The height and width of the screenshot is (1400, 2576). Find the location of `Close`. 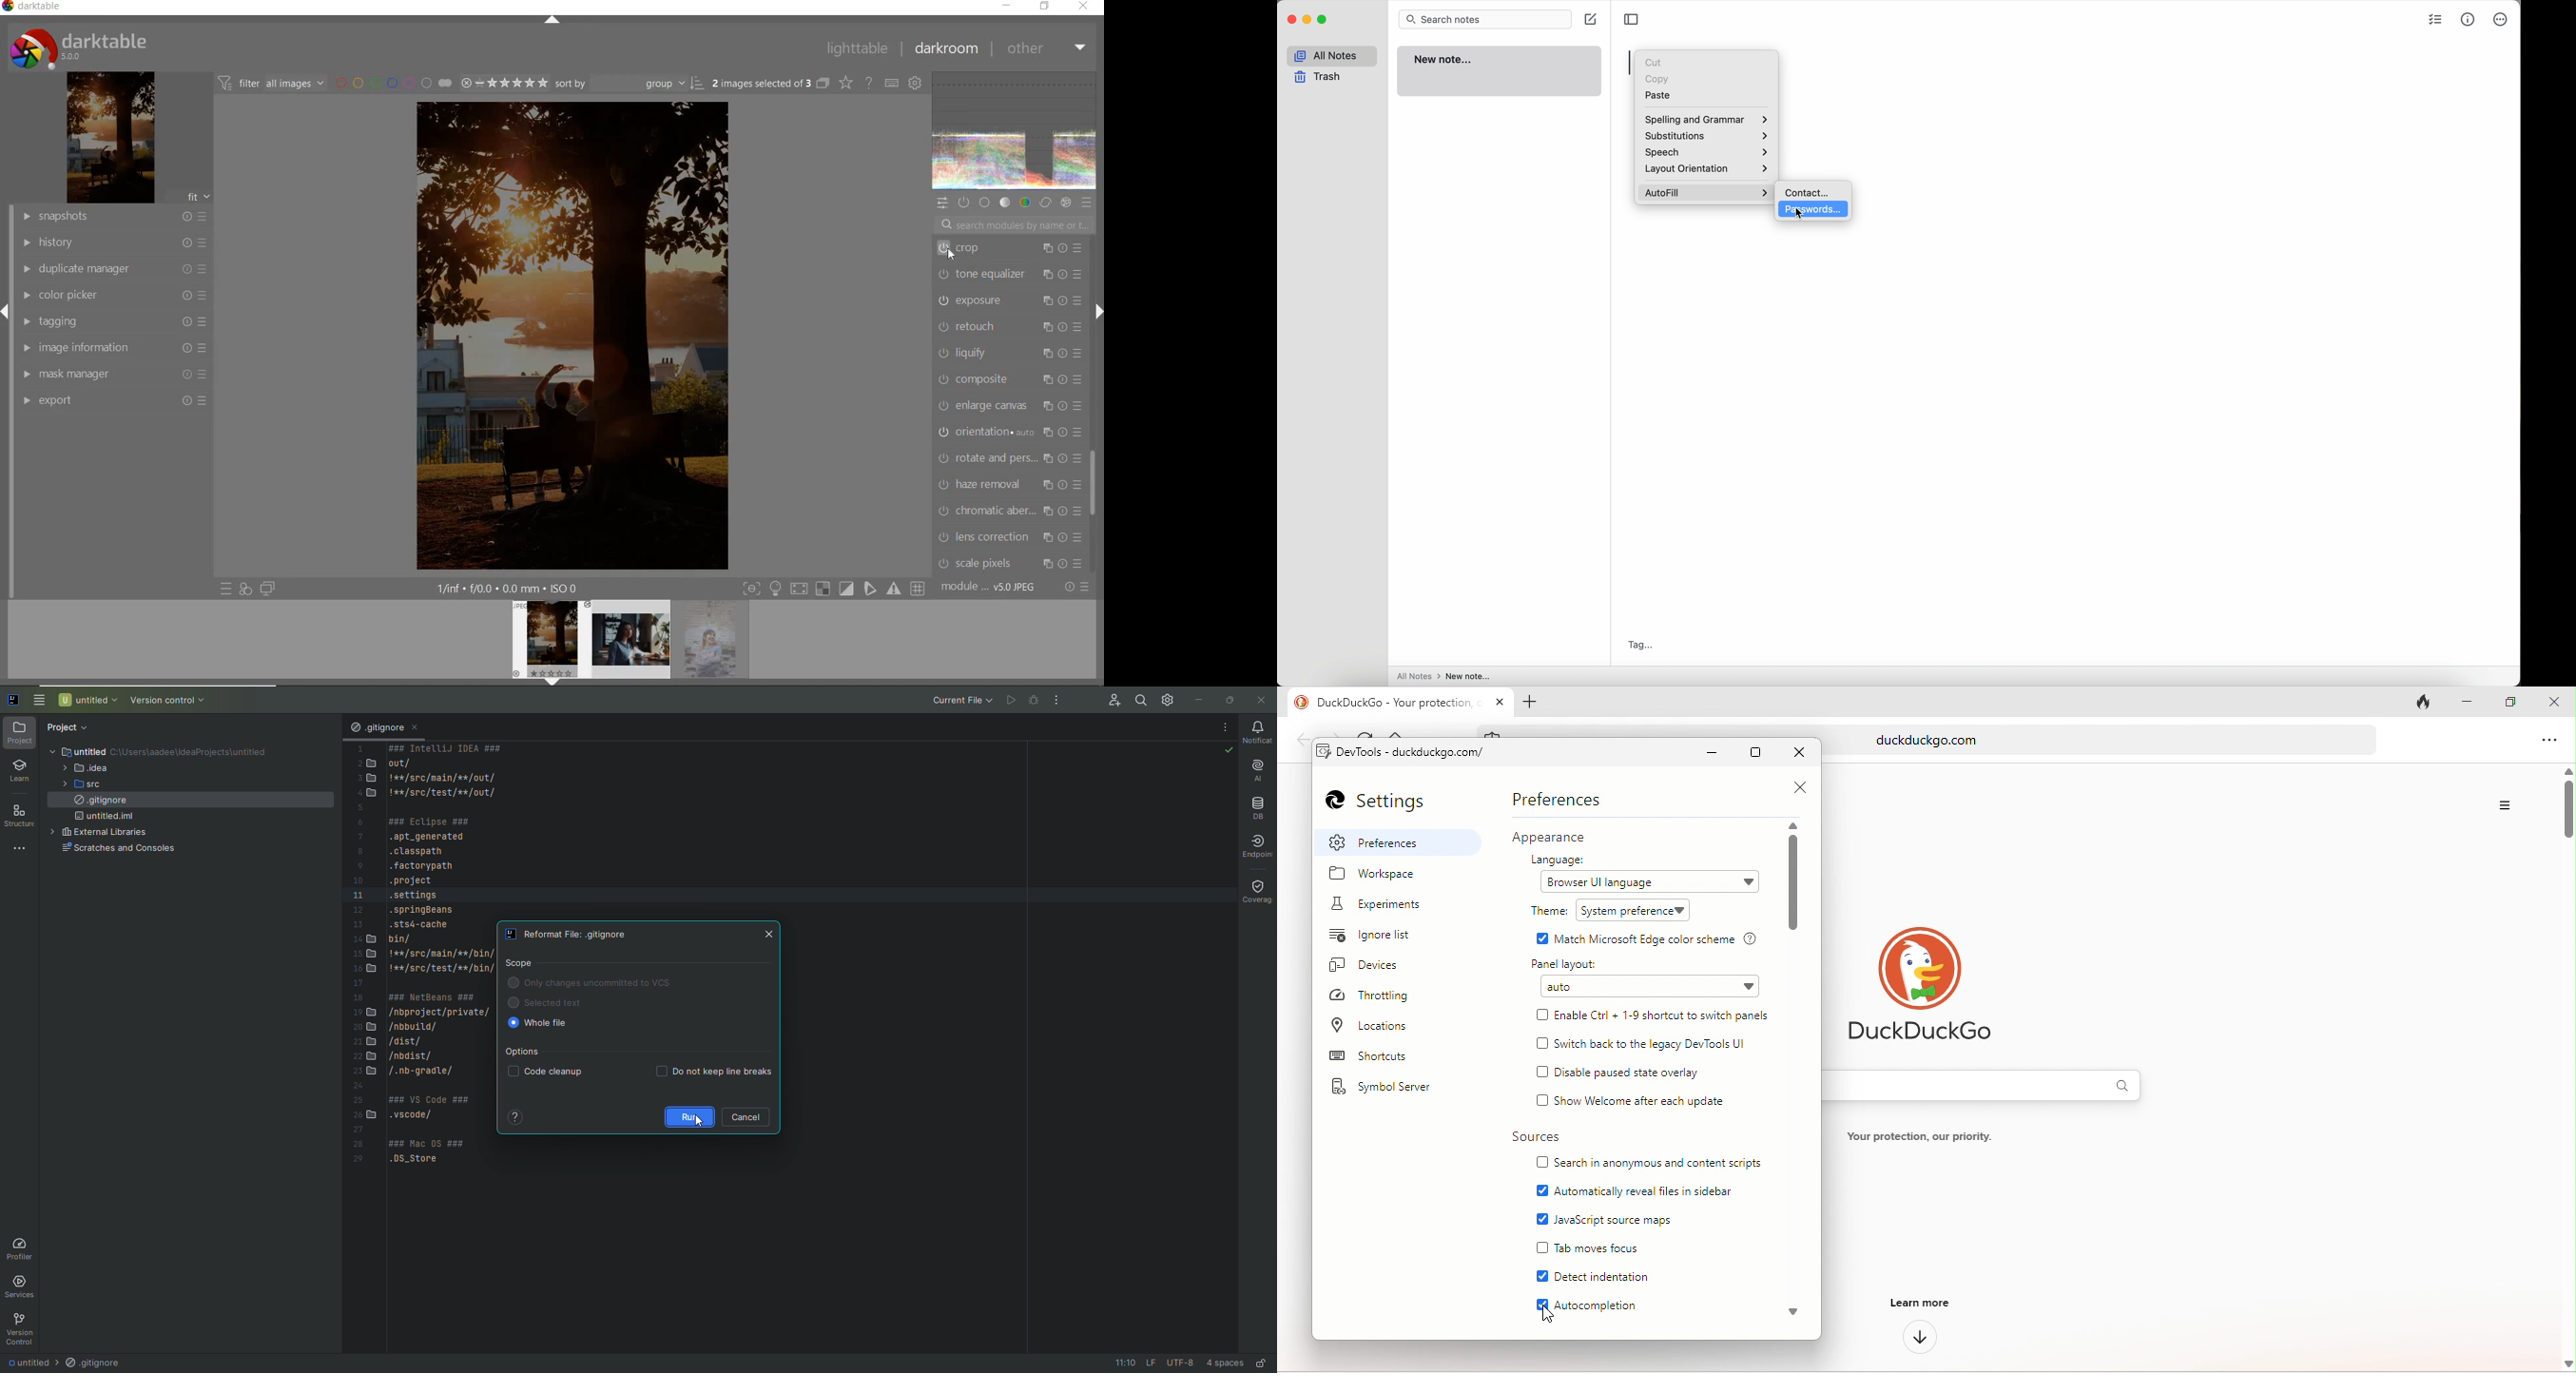

Close is located at coordinates (419, 730).